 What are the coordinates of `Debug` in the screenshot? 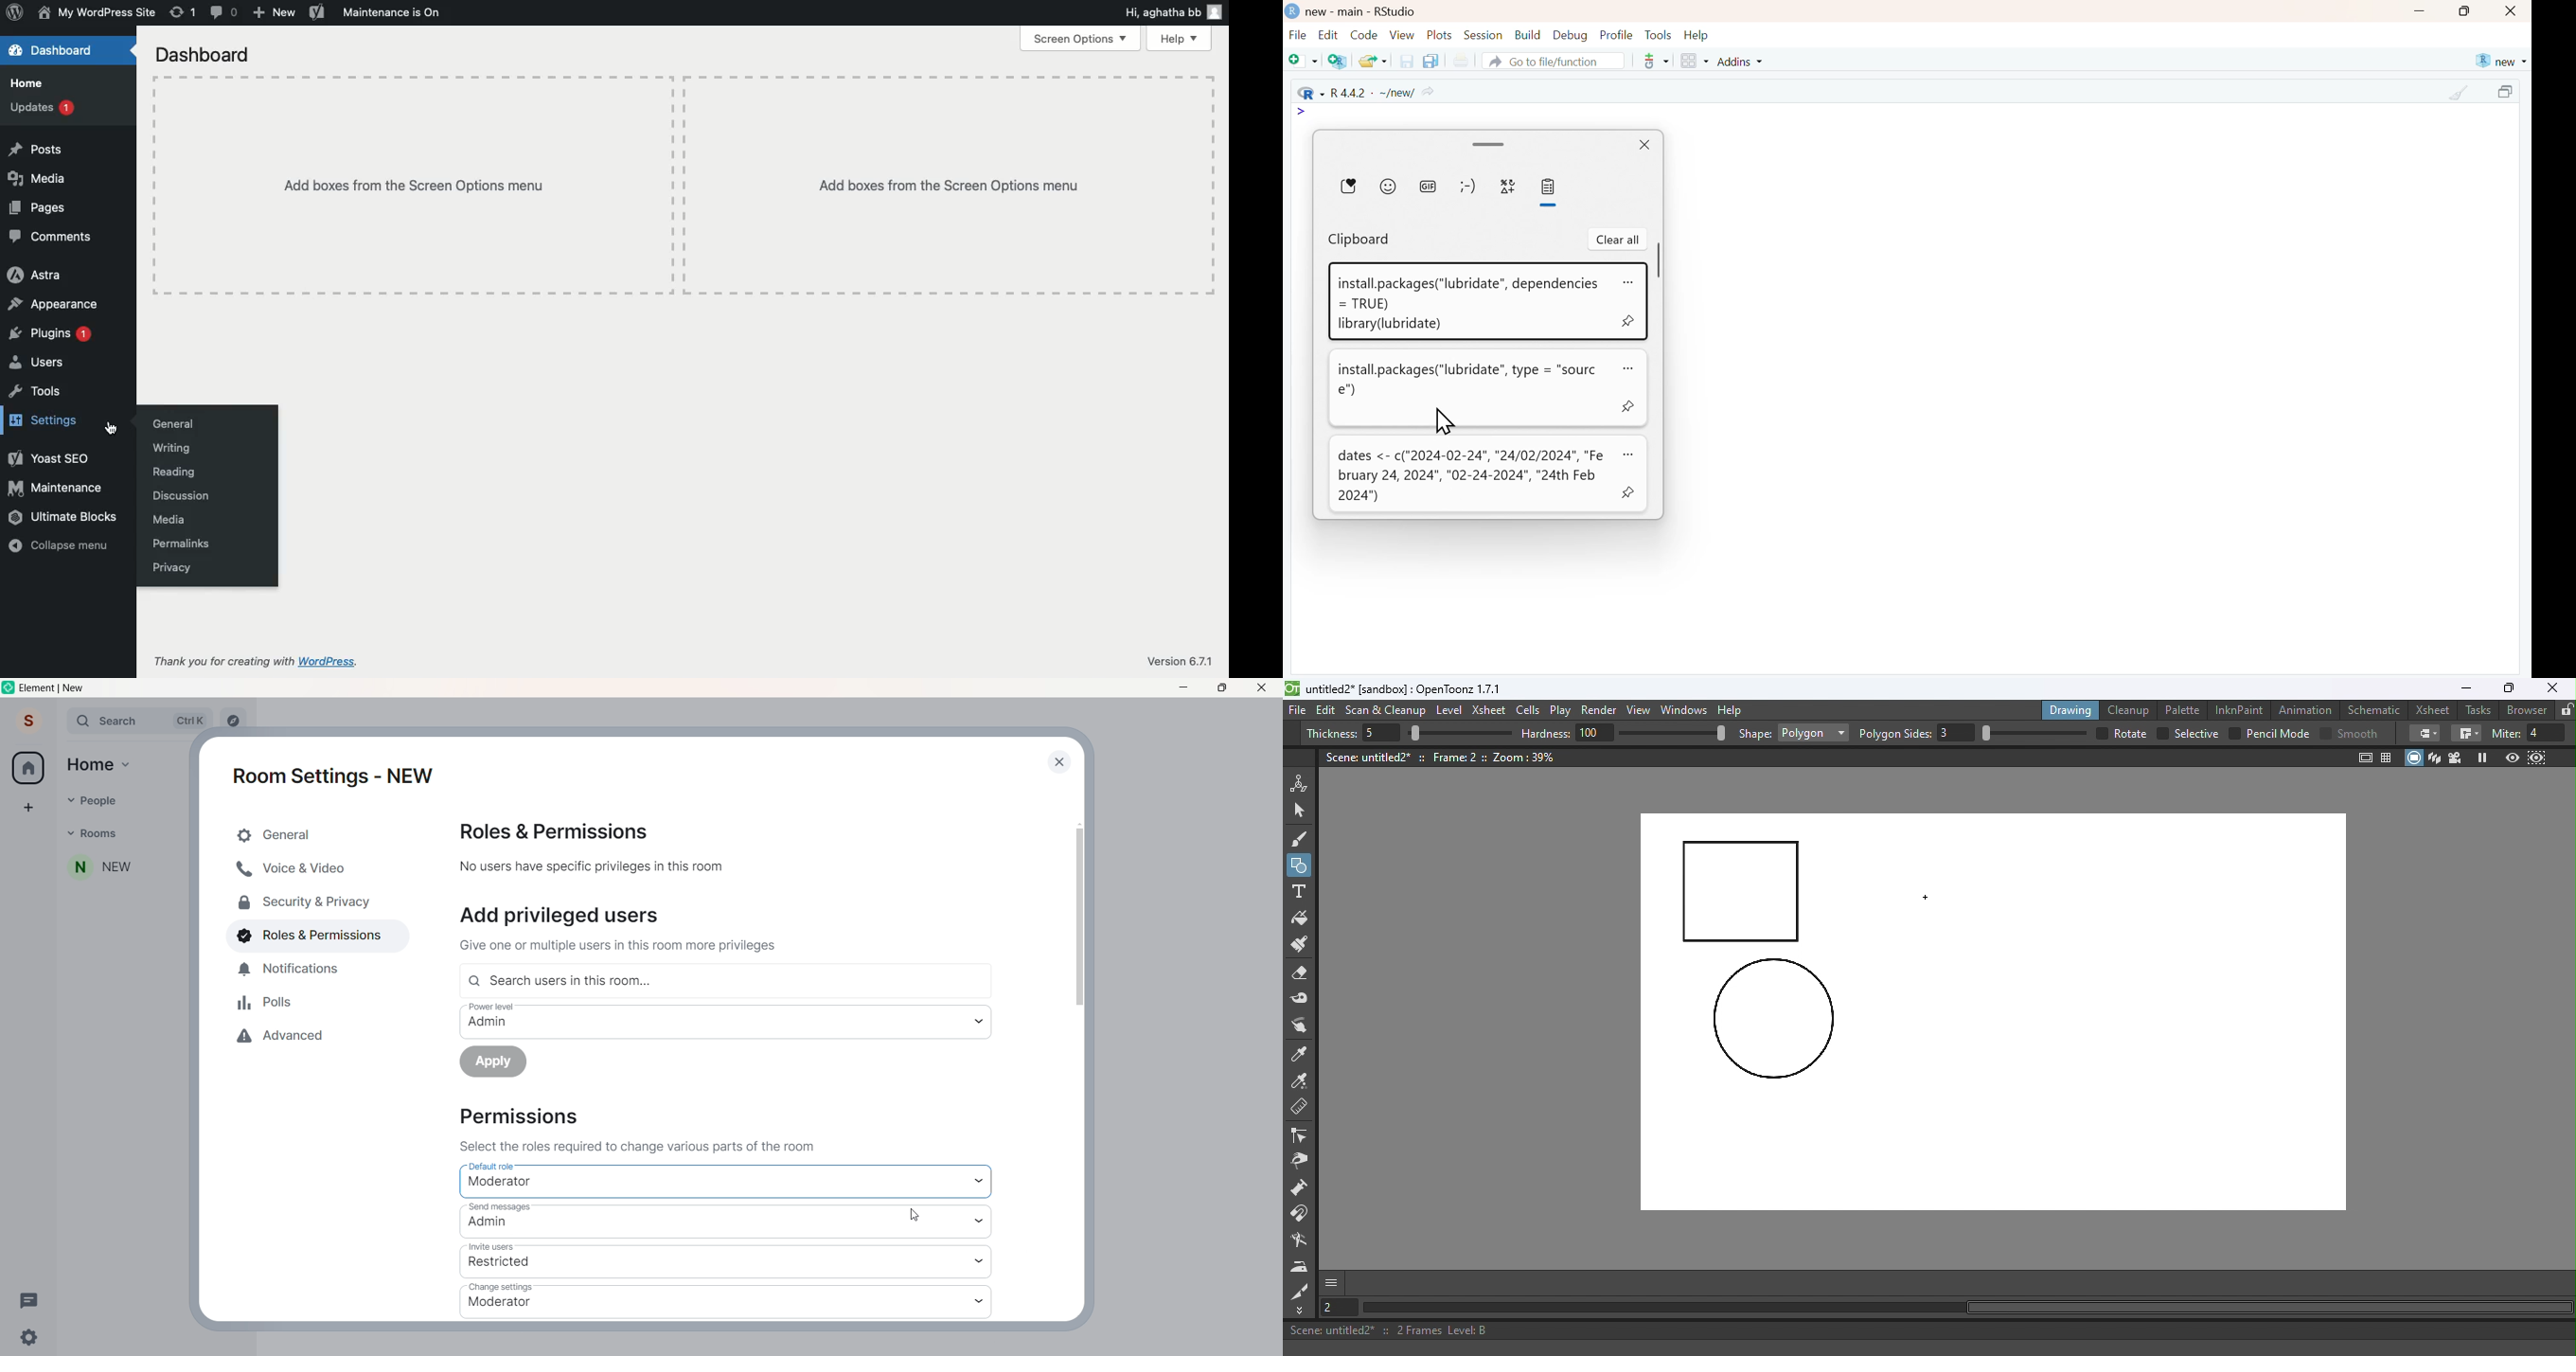 It's located at (1569, 35).